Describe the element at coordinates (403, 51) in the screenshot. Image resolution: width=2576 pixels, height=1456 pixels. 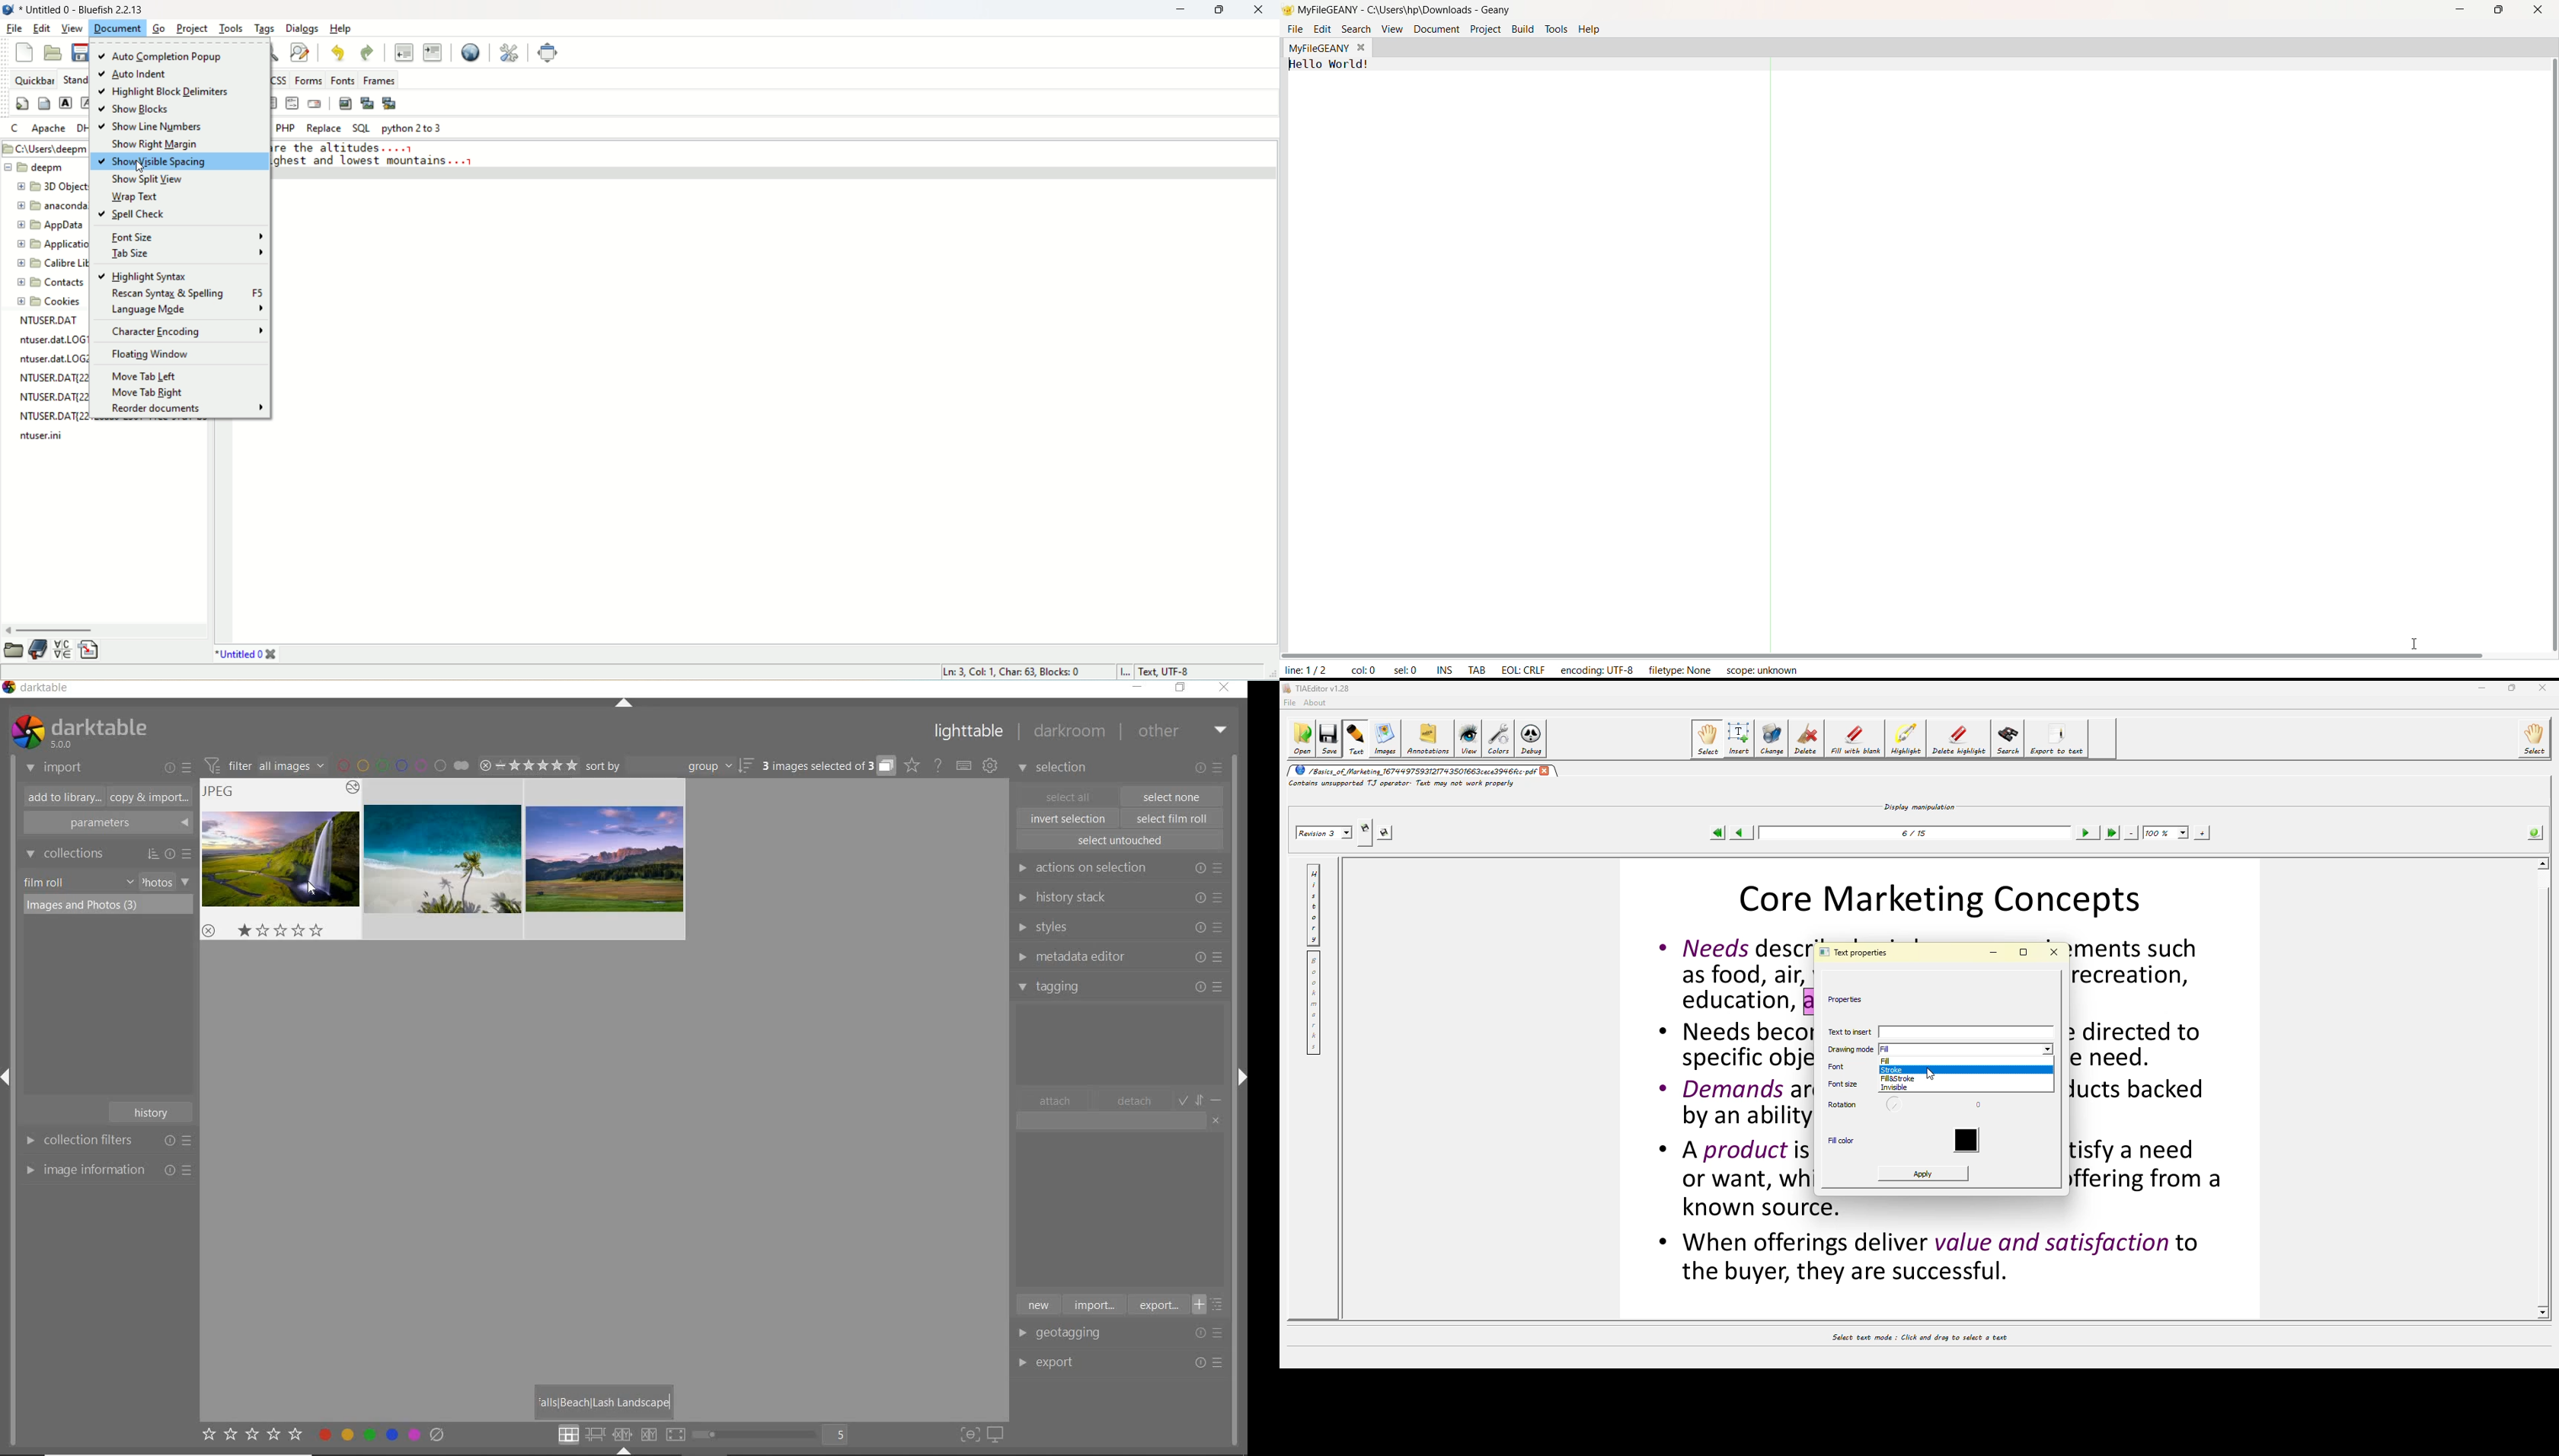
I see `unindent` at that location.